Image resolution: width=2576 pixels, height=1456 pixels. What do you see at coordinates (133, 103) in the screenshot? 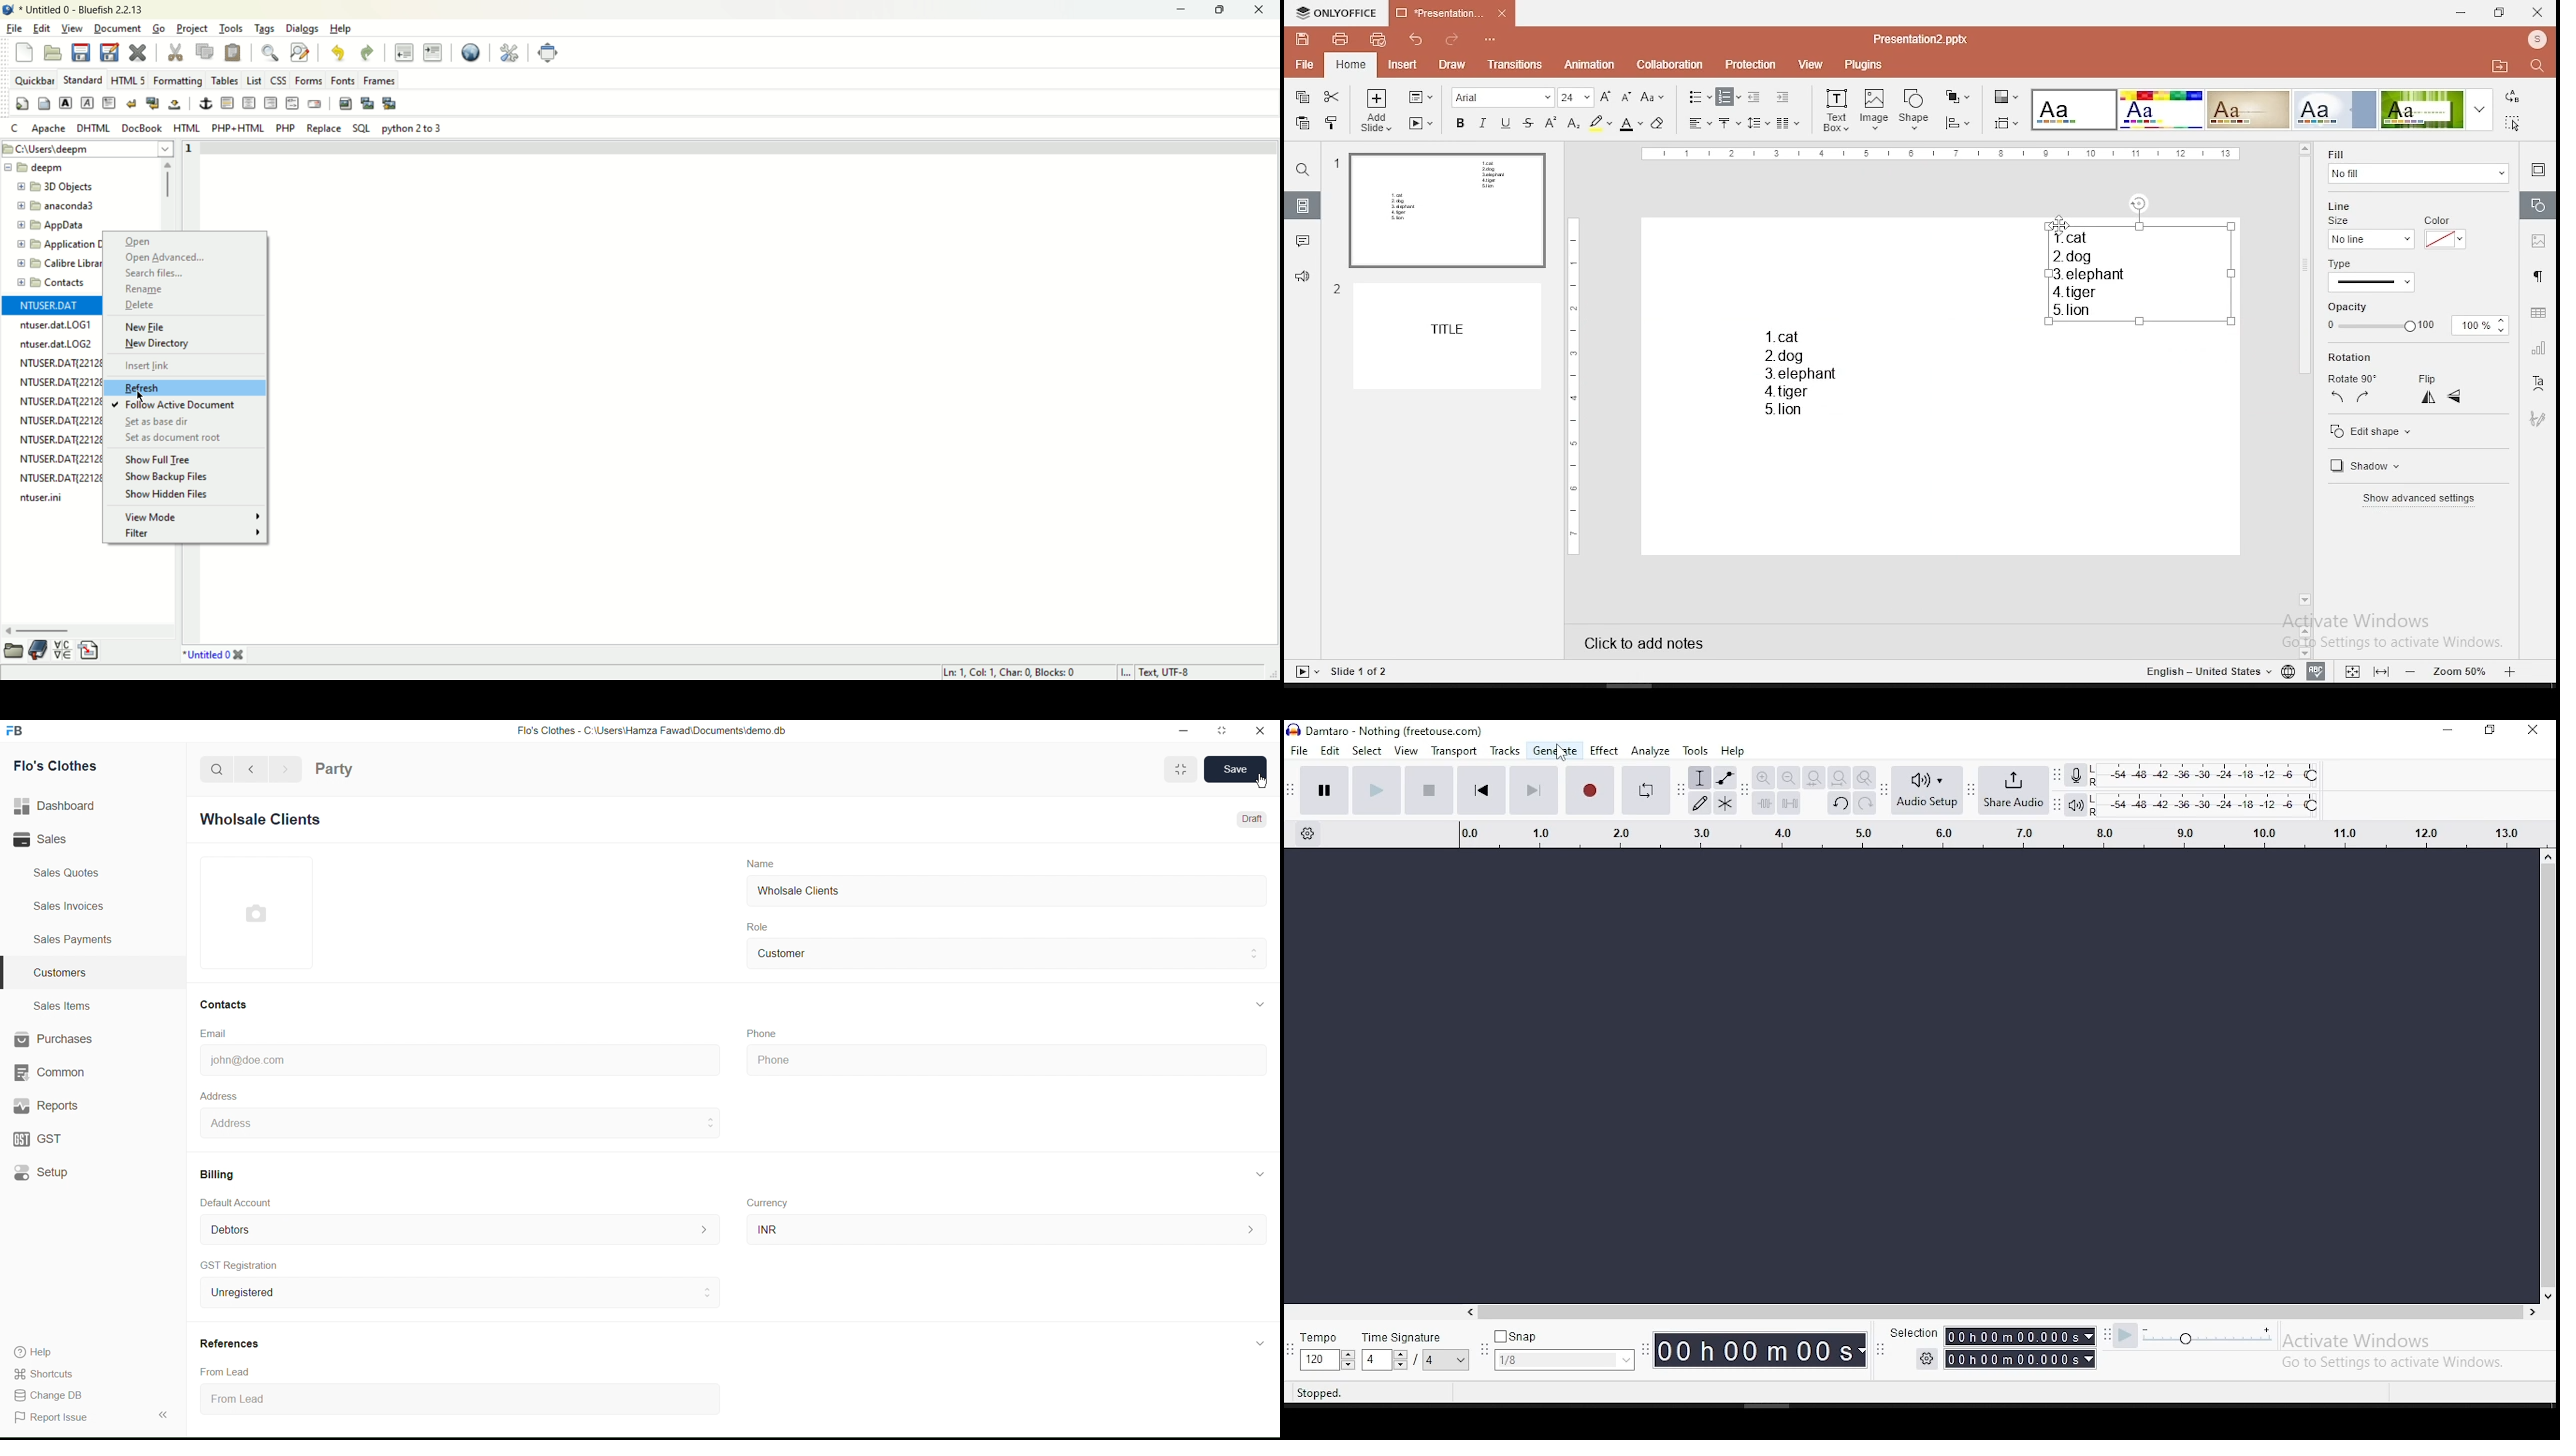
I see `break` at bounding box center [133, 103].